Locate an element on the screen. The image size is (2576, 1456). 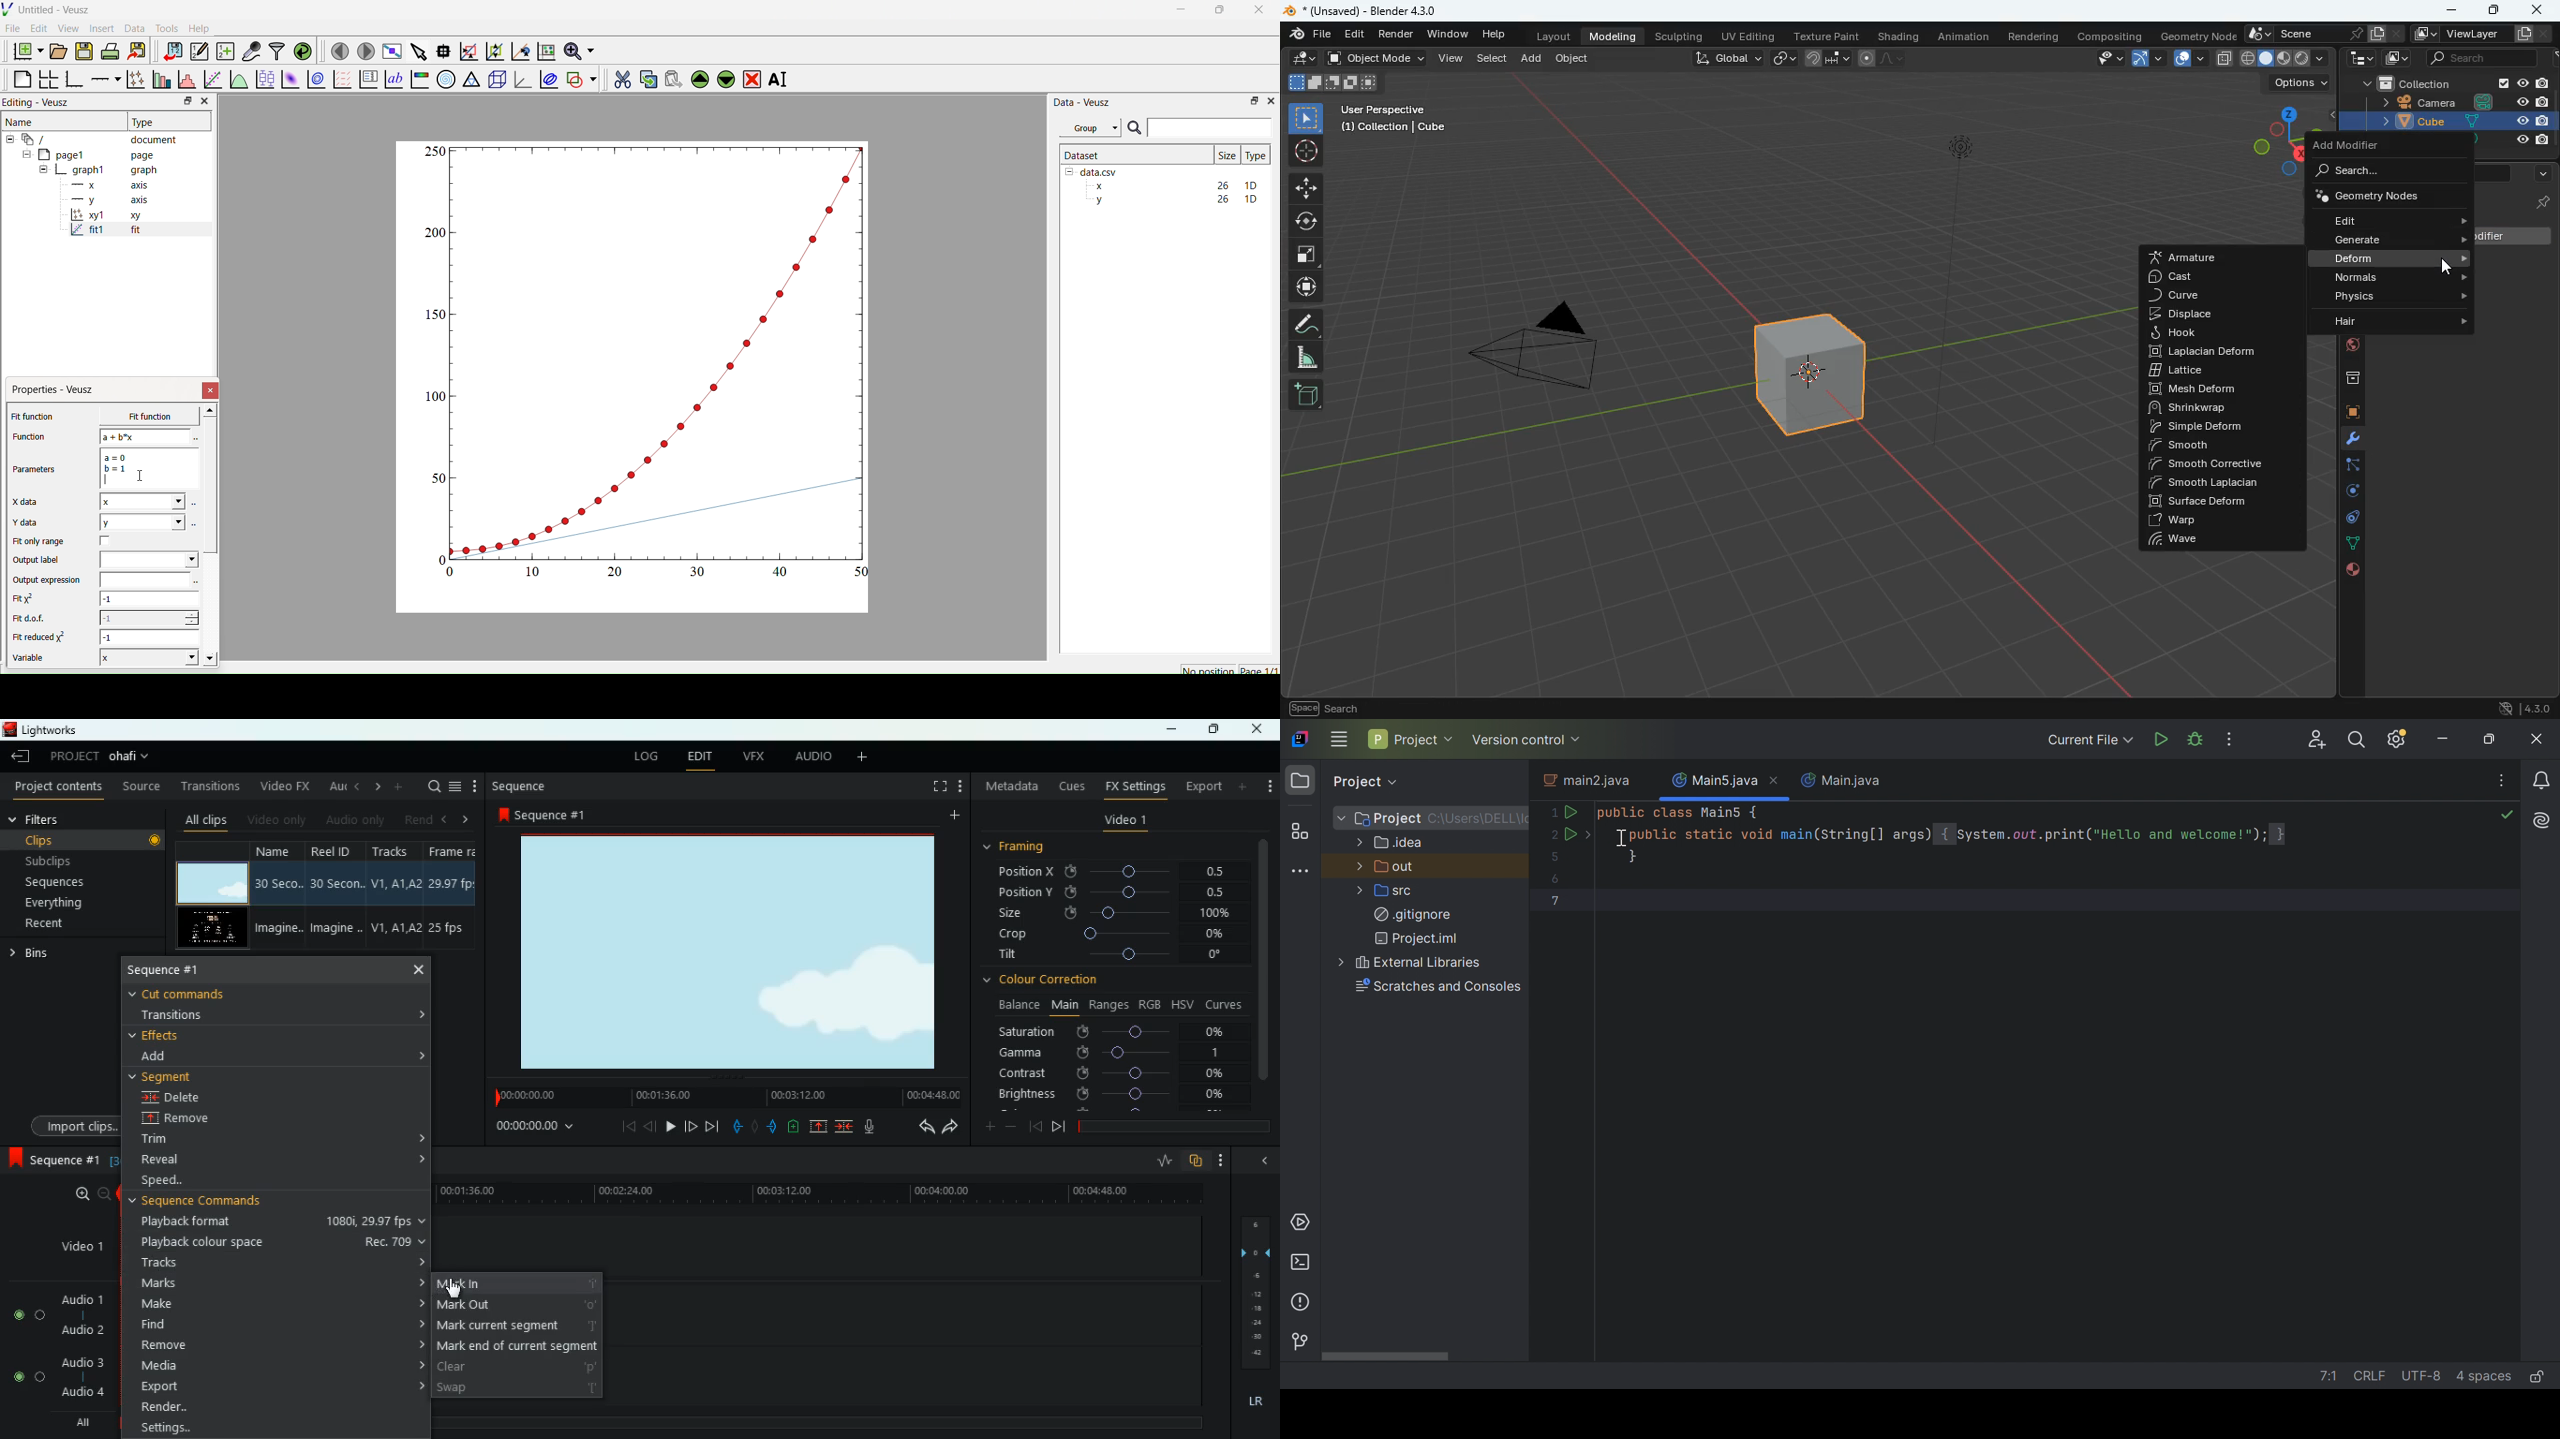
expand is located at coordinates (419, 1135).